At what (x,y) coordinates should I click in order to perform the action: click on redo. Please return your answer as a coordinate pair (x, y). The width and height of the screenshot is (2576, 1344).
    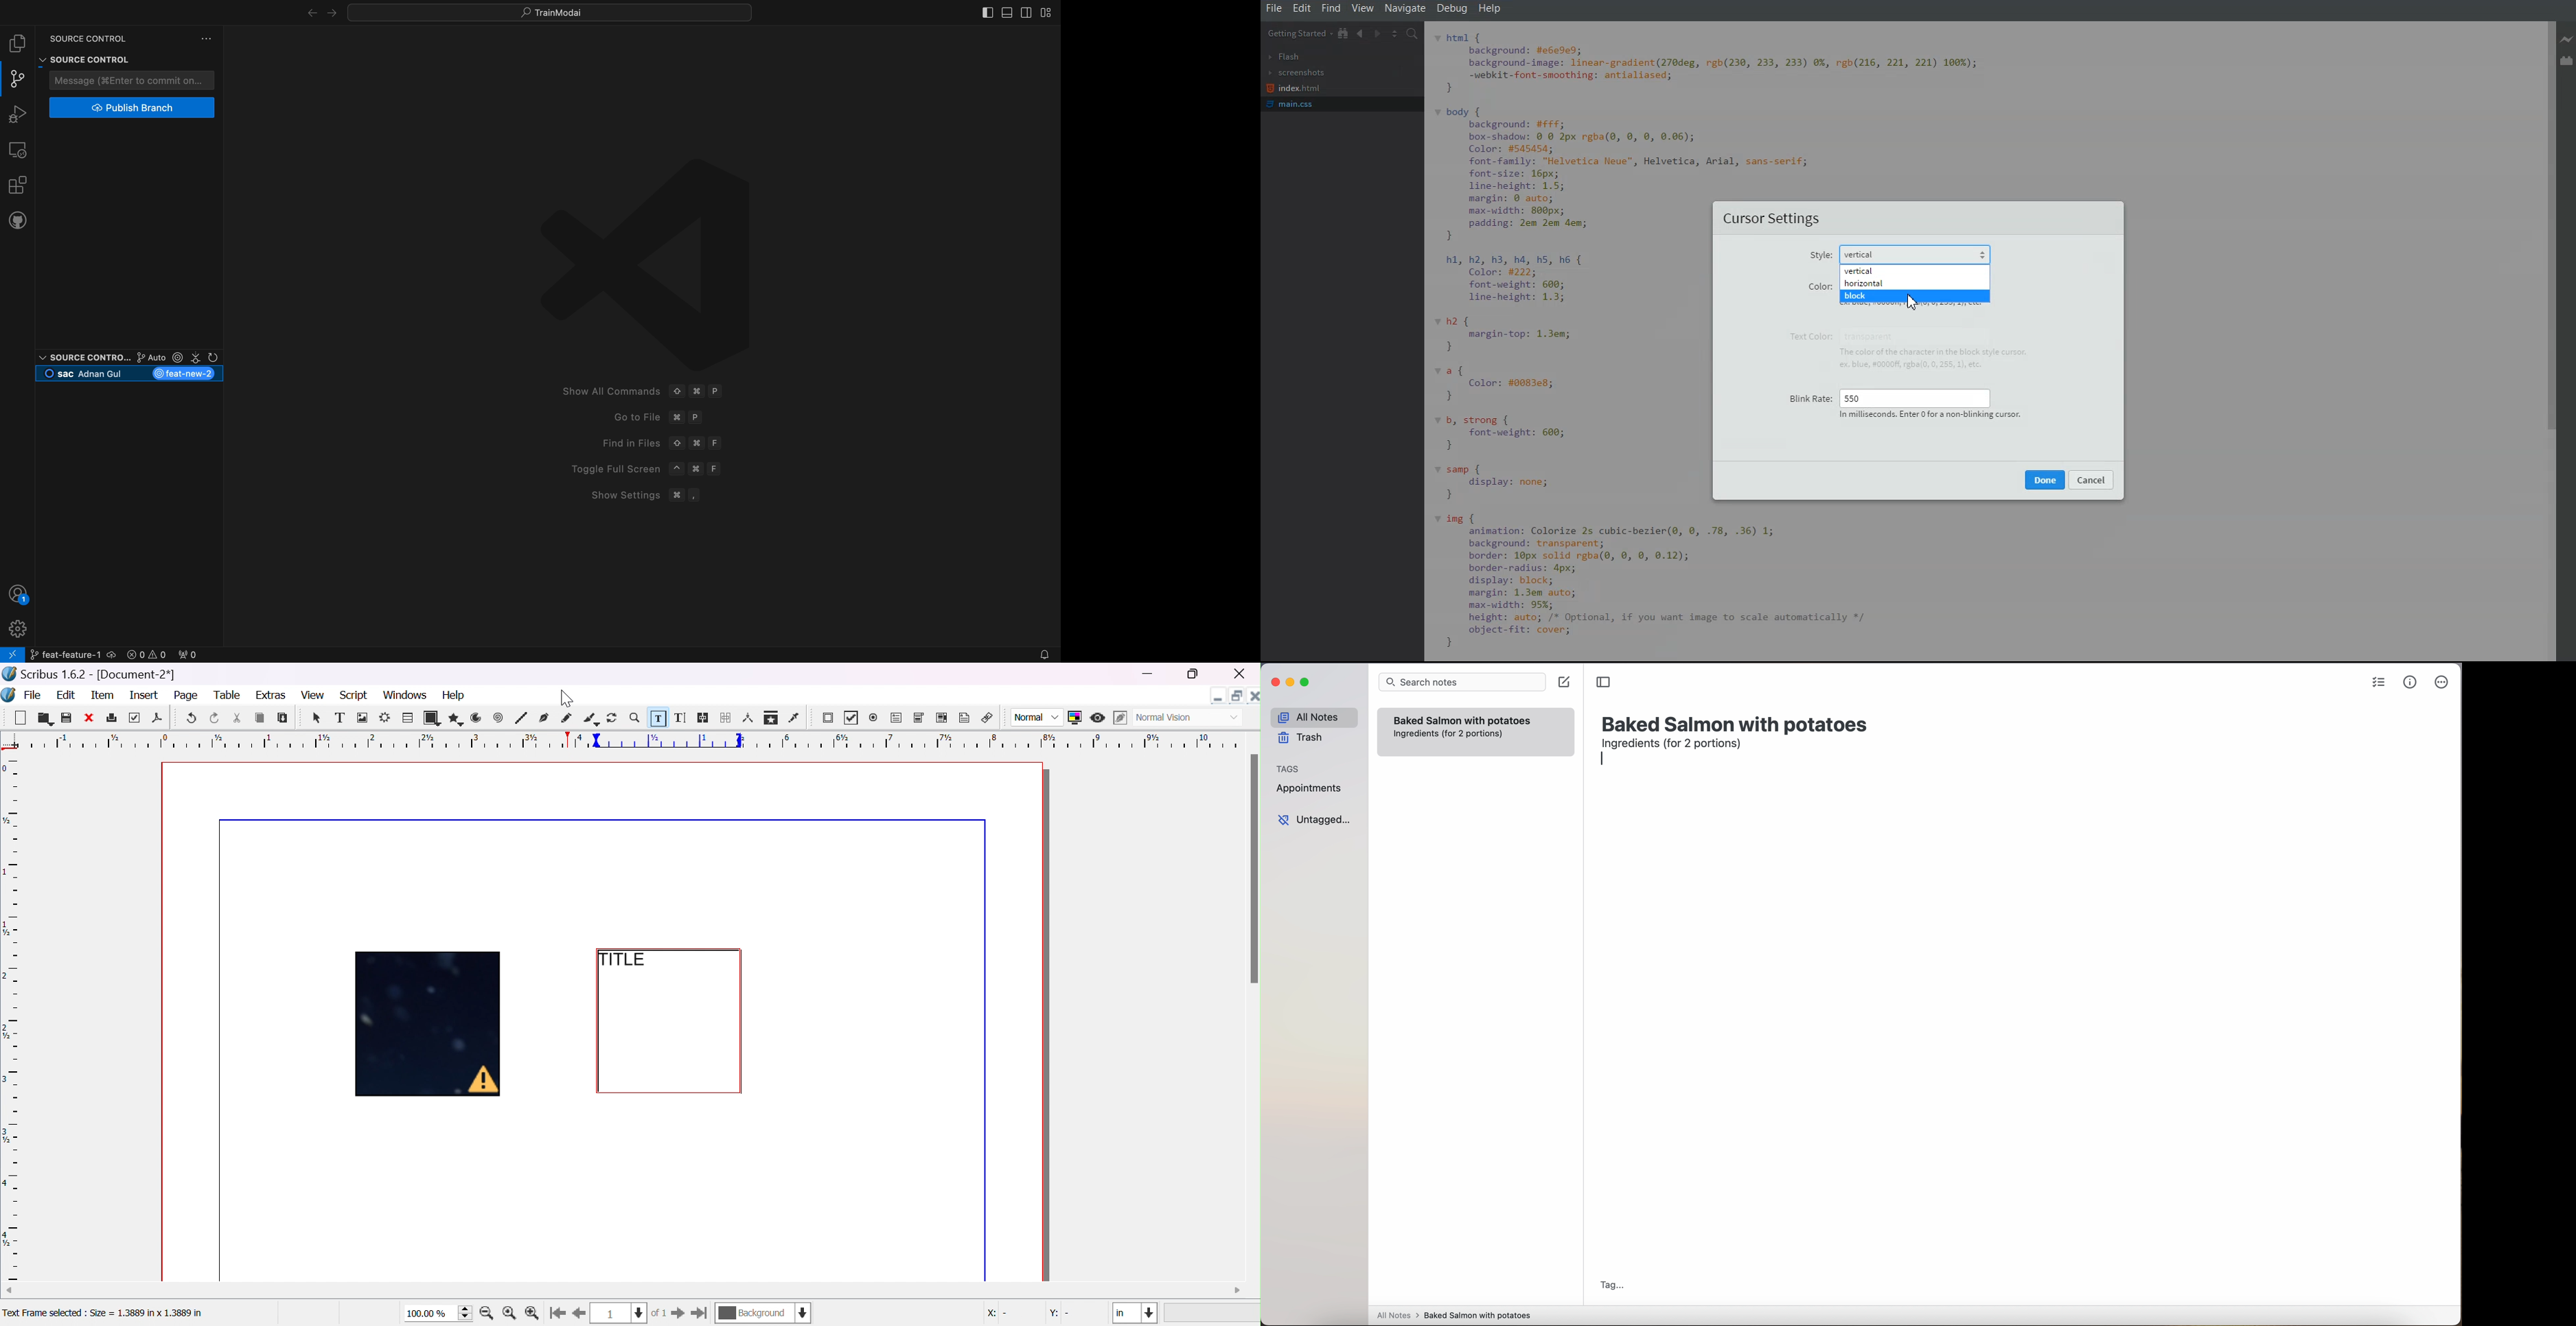
    Looking at the image, I should click on (215, 718).